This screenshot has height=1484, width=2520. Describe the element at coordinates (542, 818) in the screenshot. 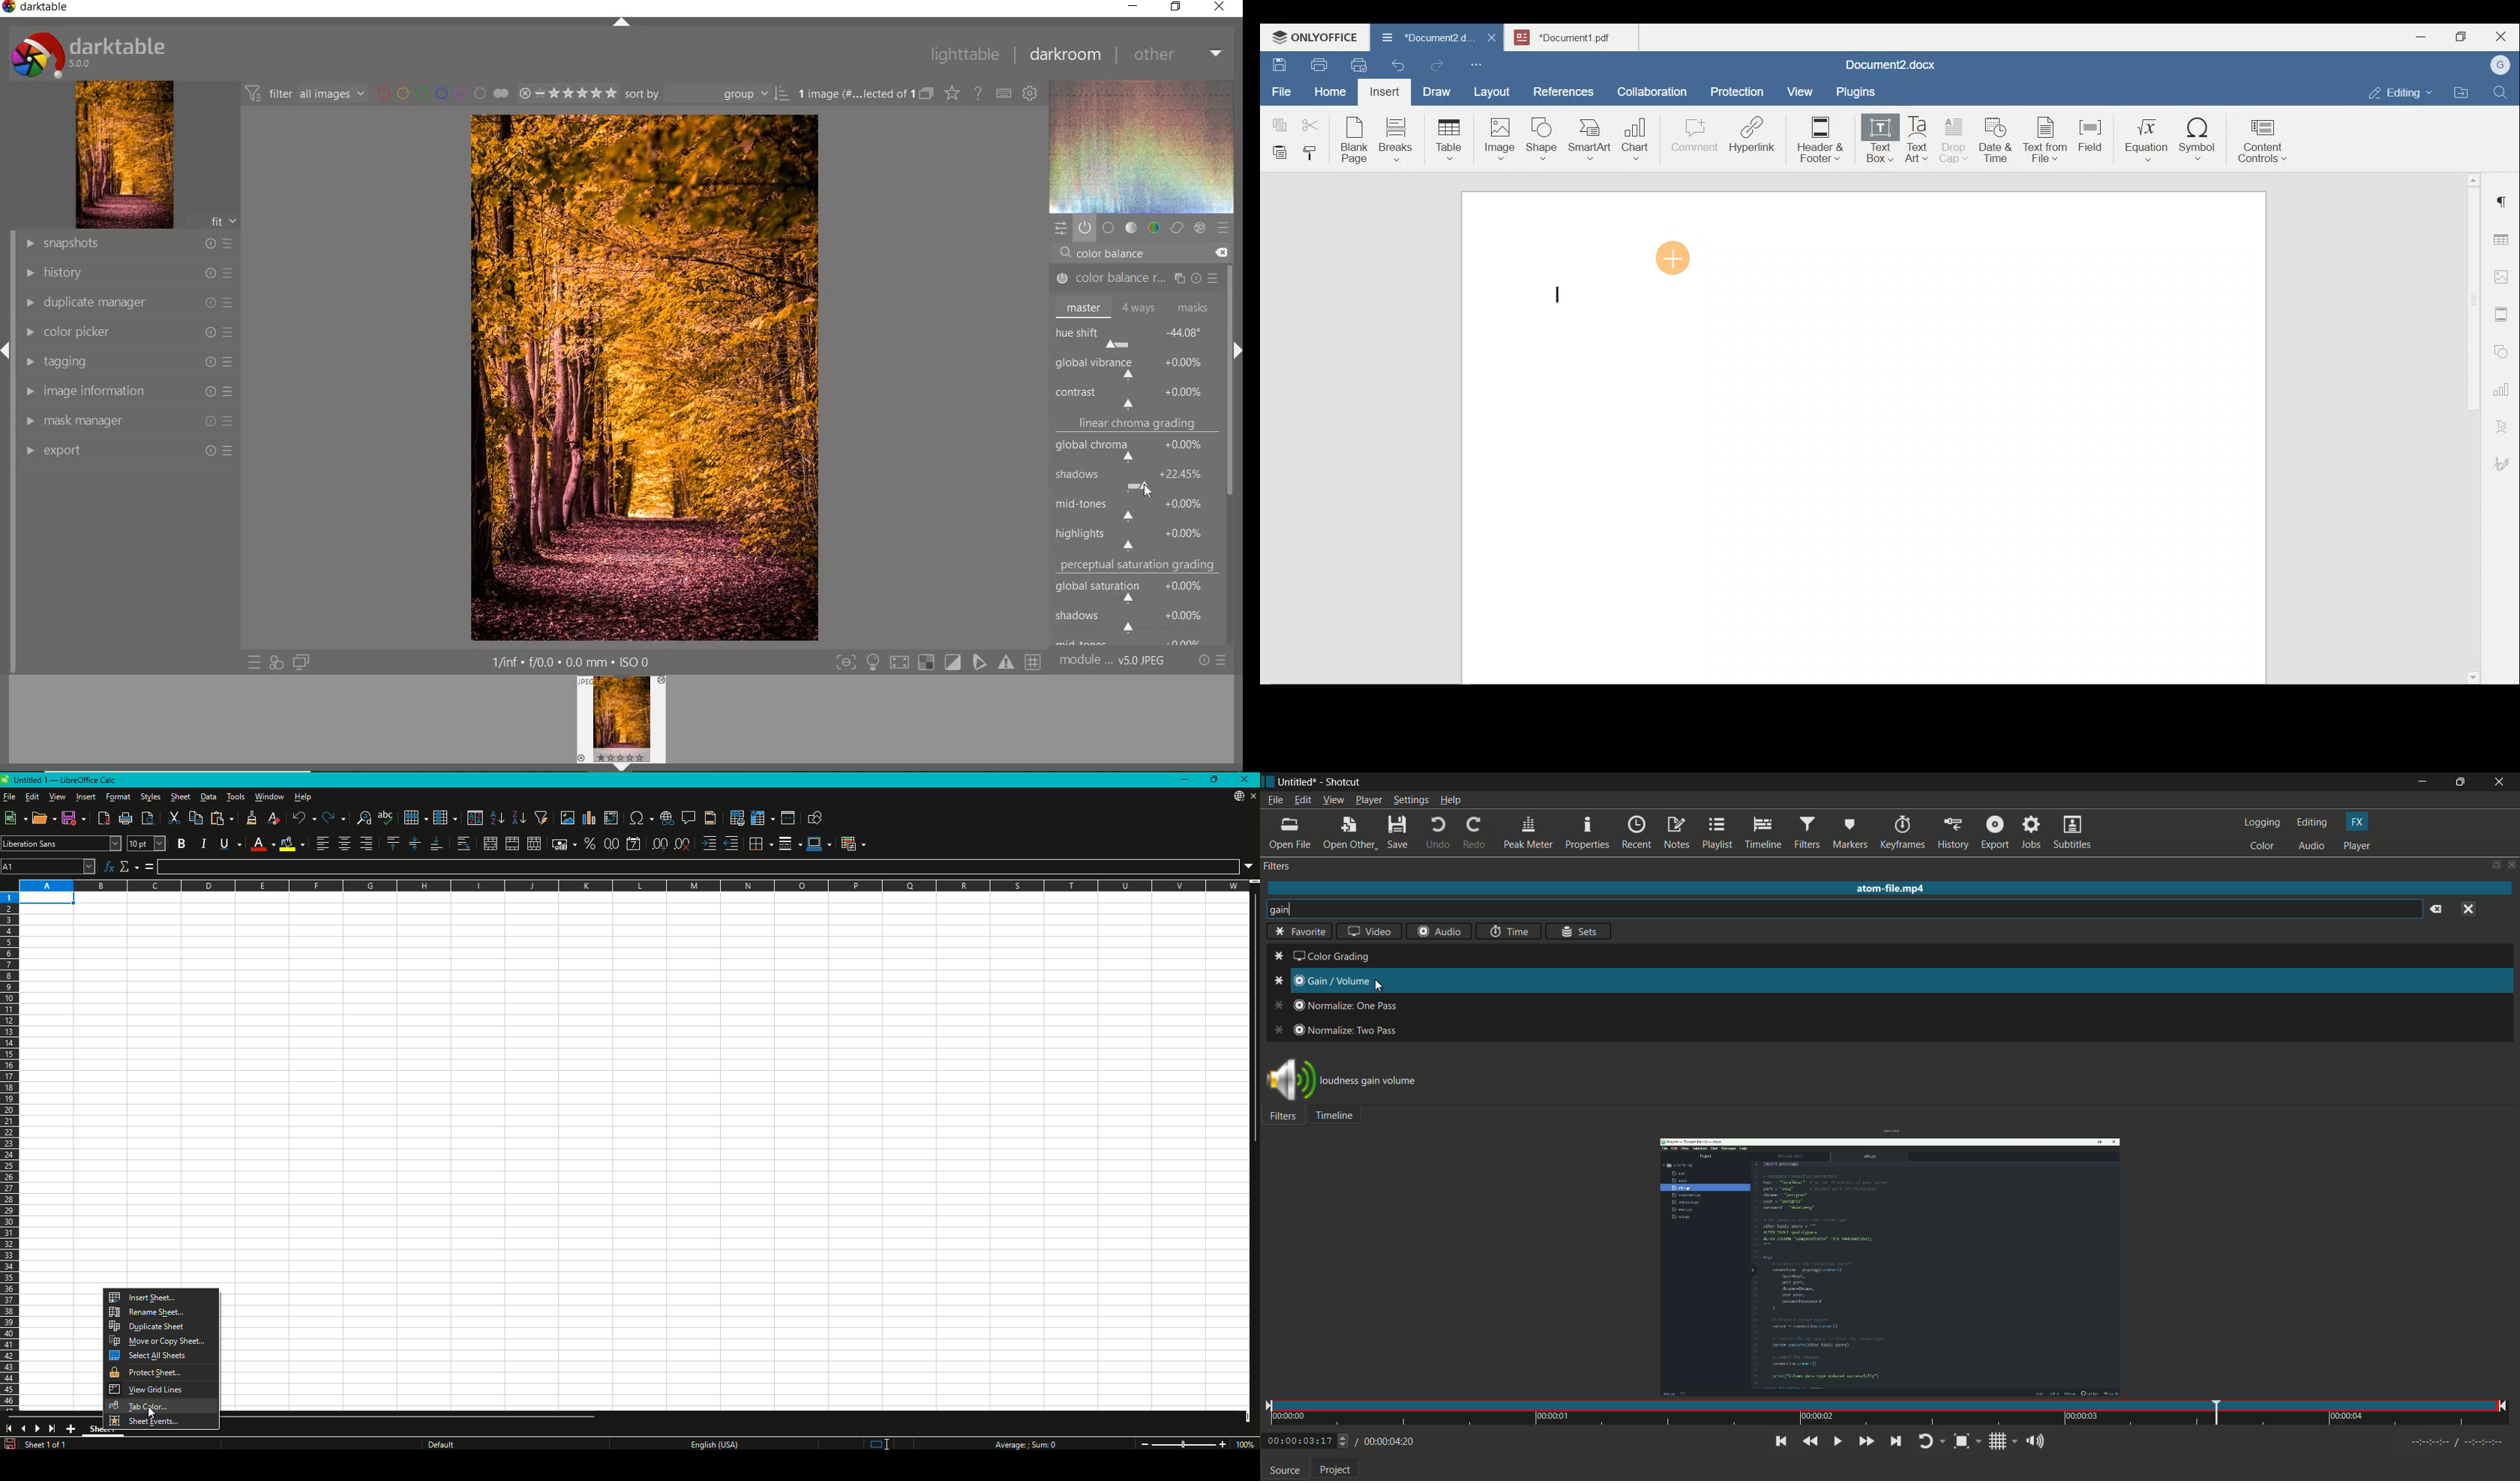

I see `Auto Filter` at that location.